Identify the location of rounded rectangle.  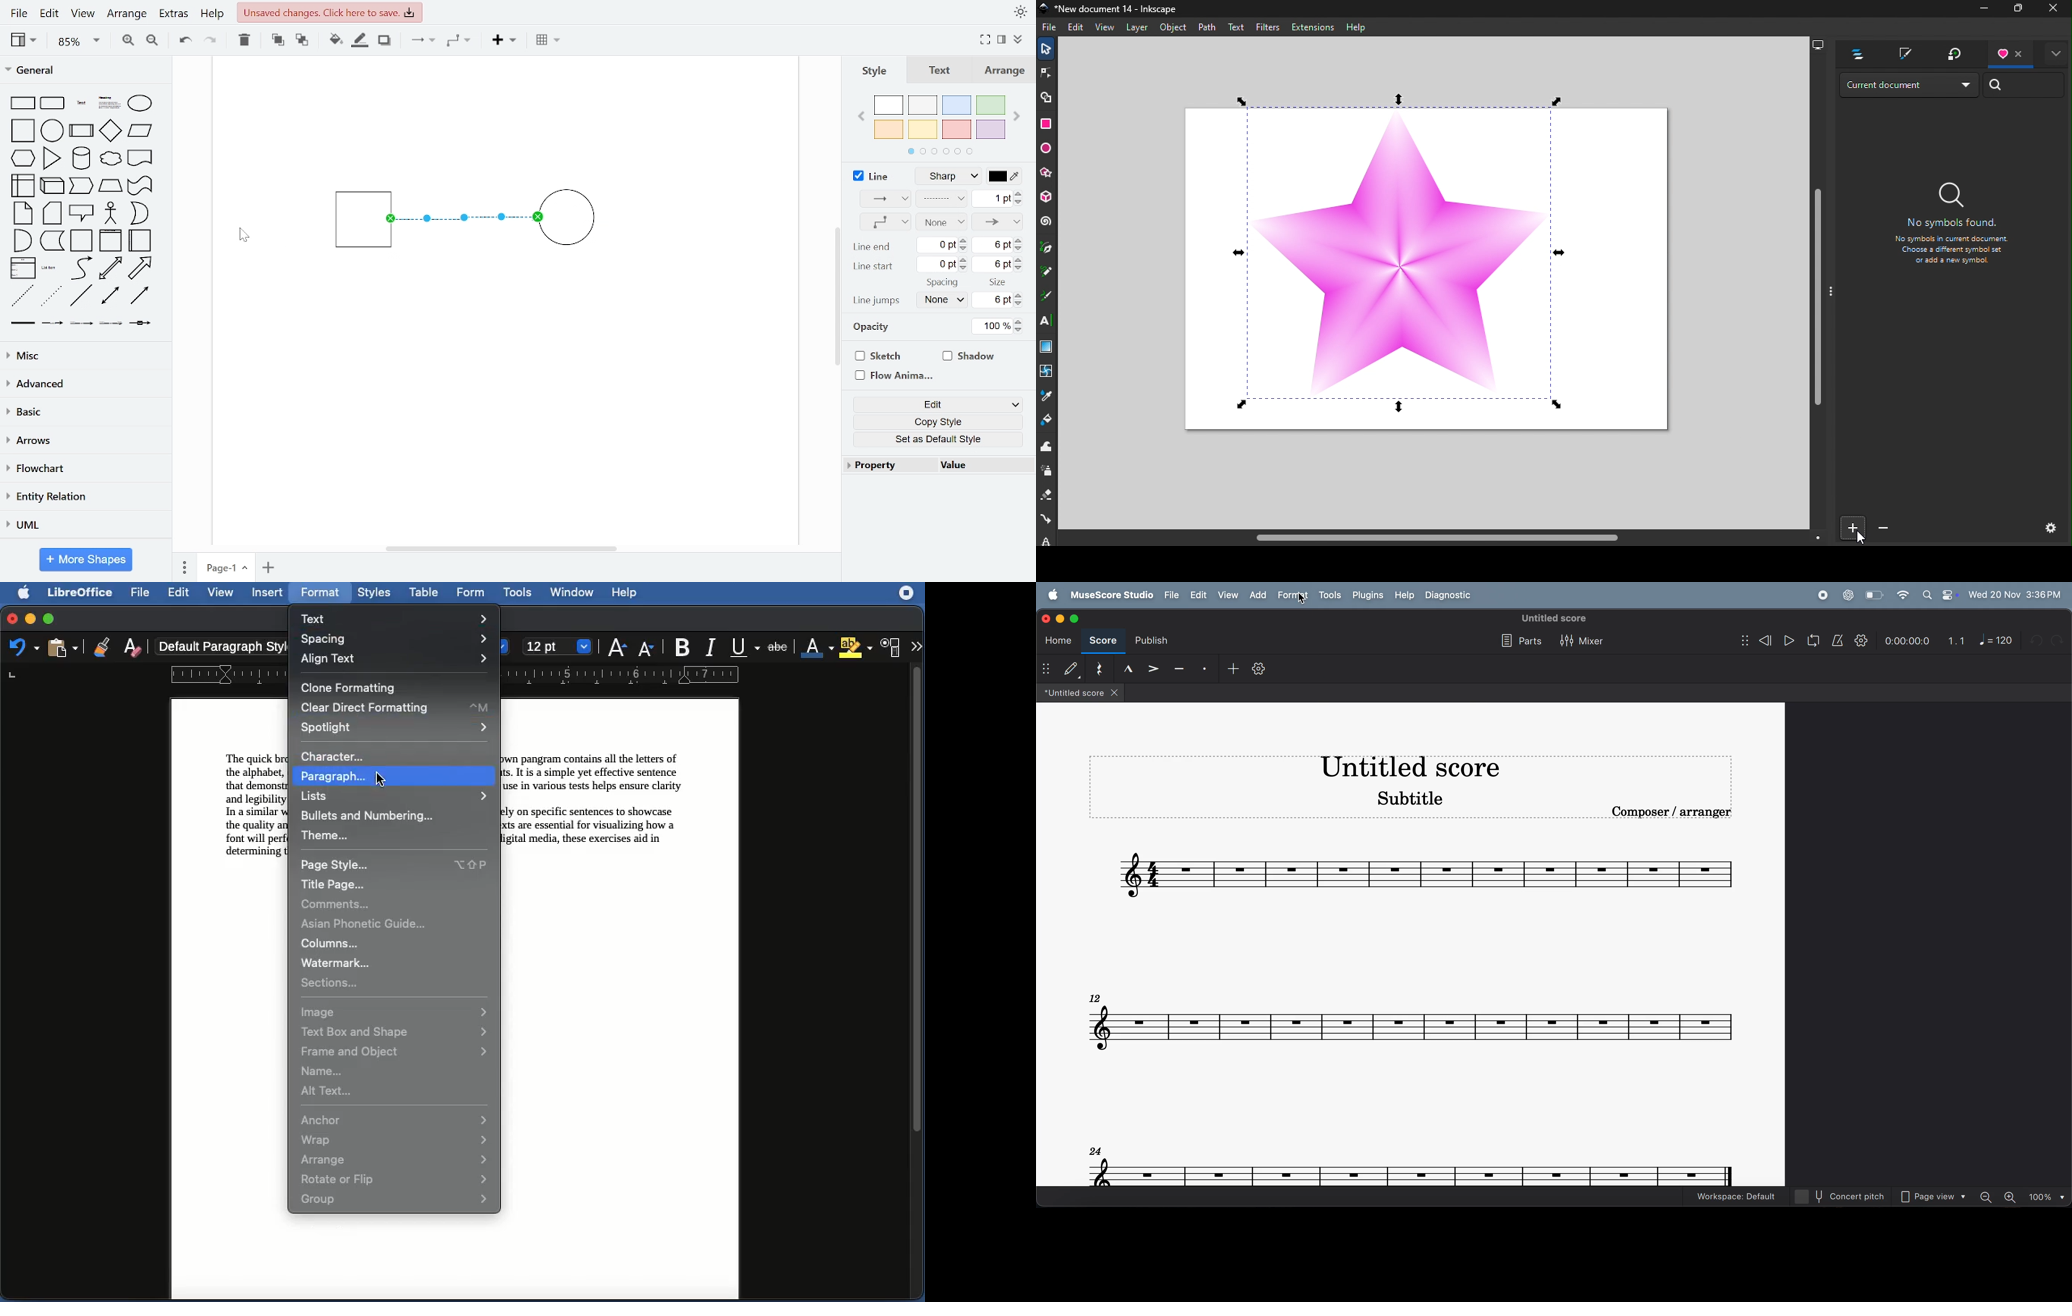
(53, 104).